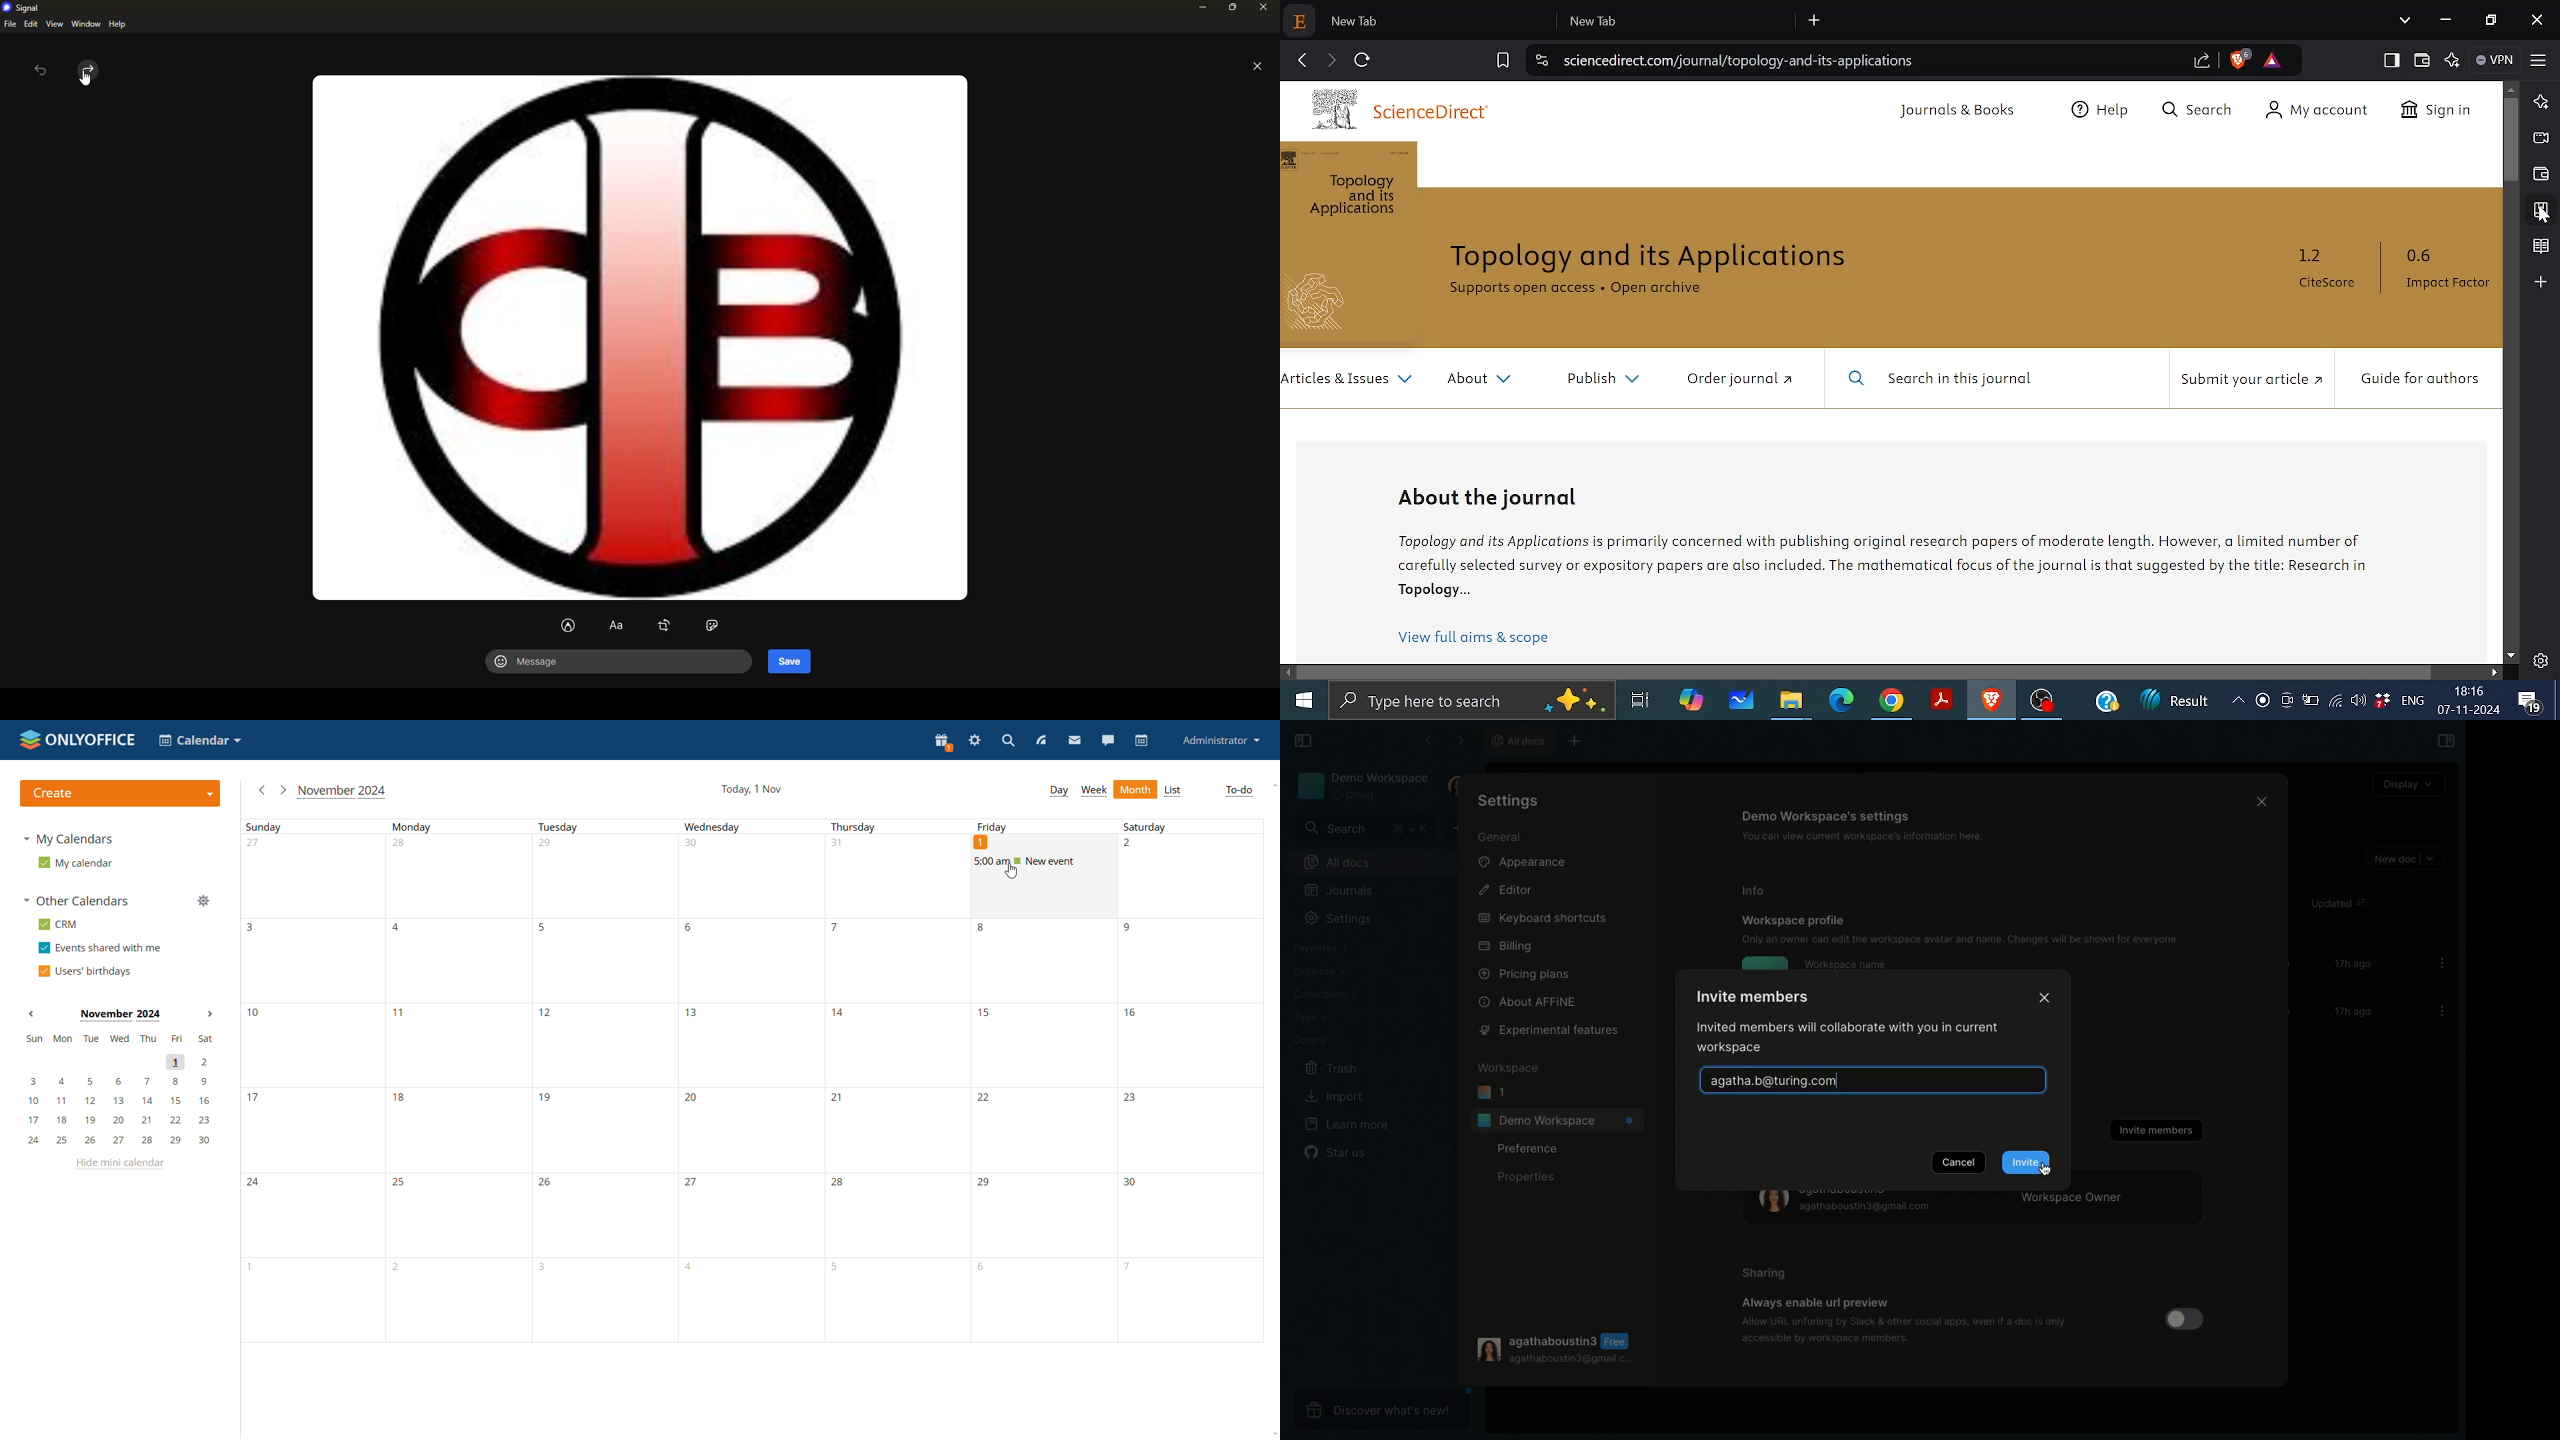 The height and width of the screenshot is (1456, 2576). I want to click on Others, so click(1308, 1040).